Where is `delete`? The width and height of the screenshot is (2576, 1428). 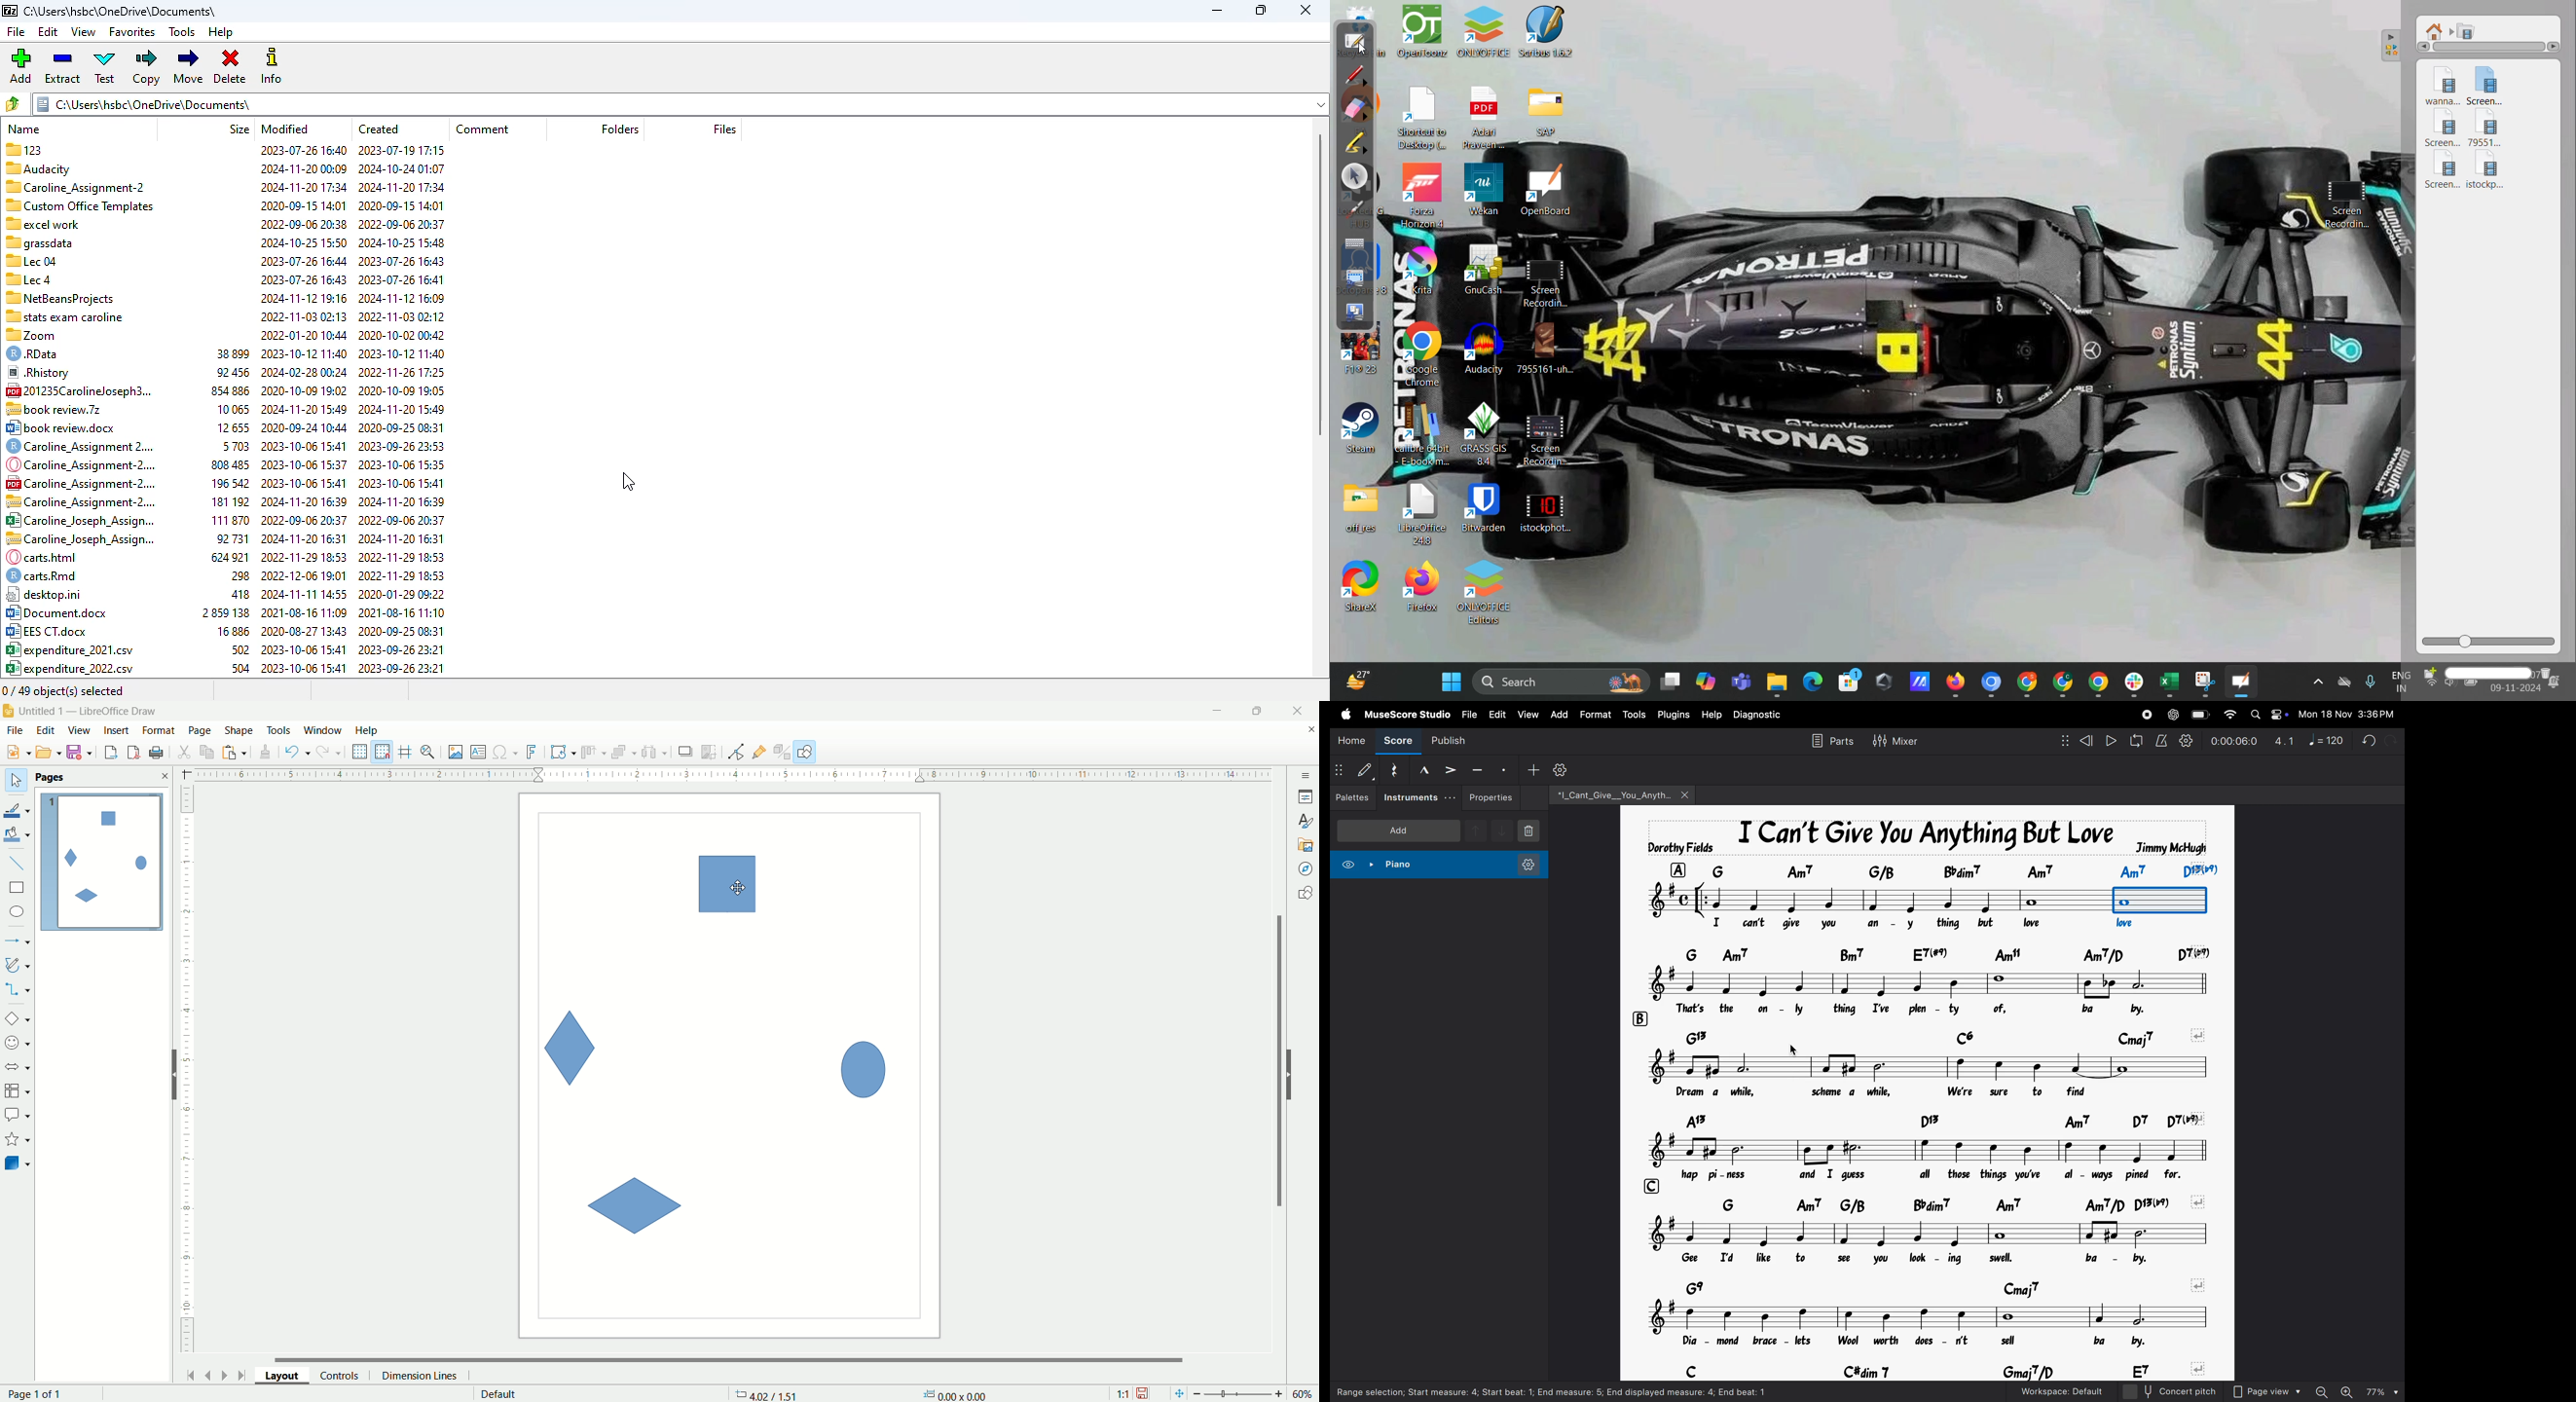 delete is located at coordinates (230, 66).